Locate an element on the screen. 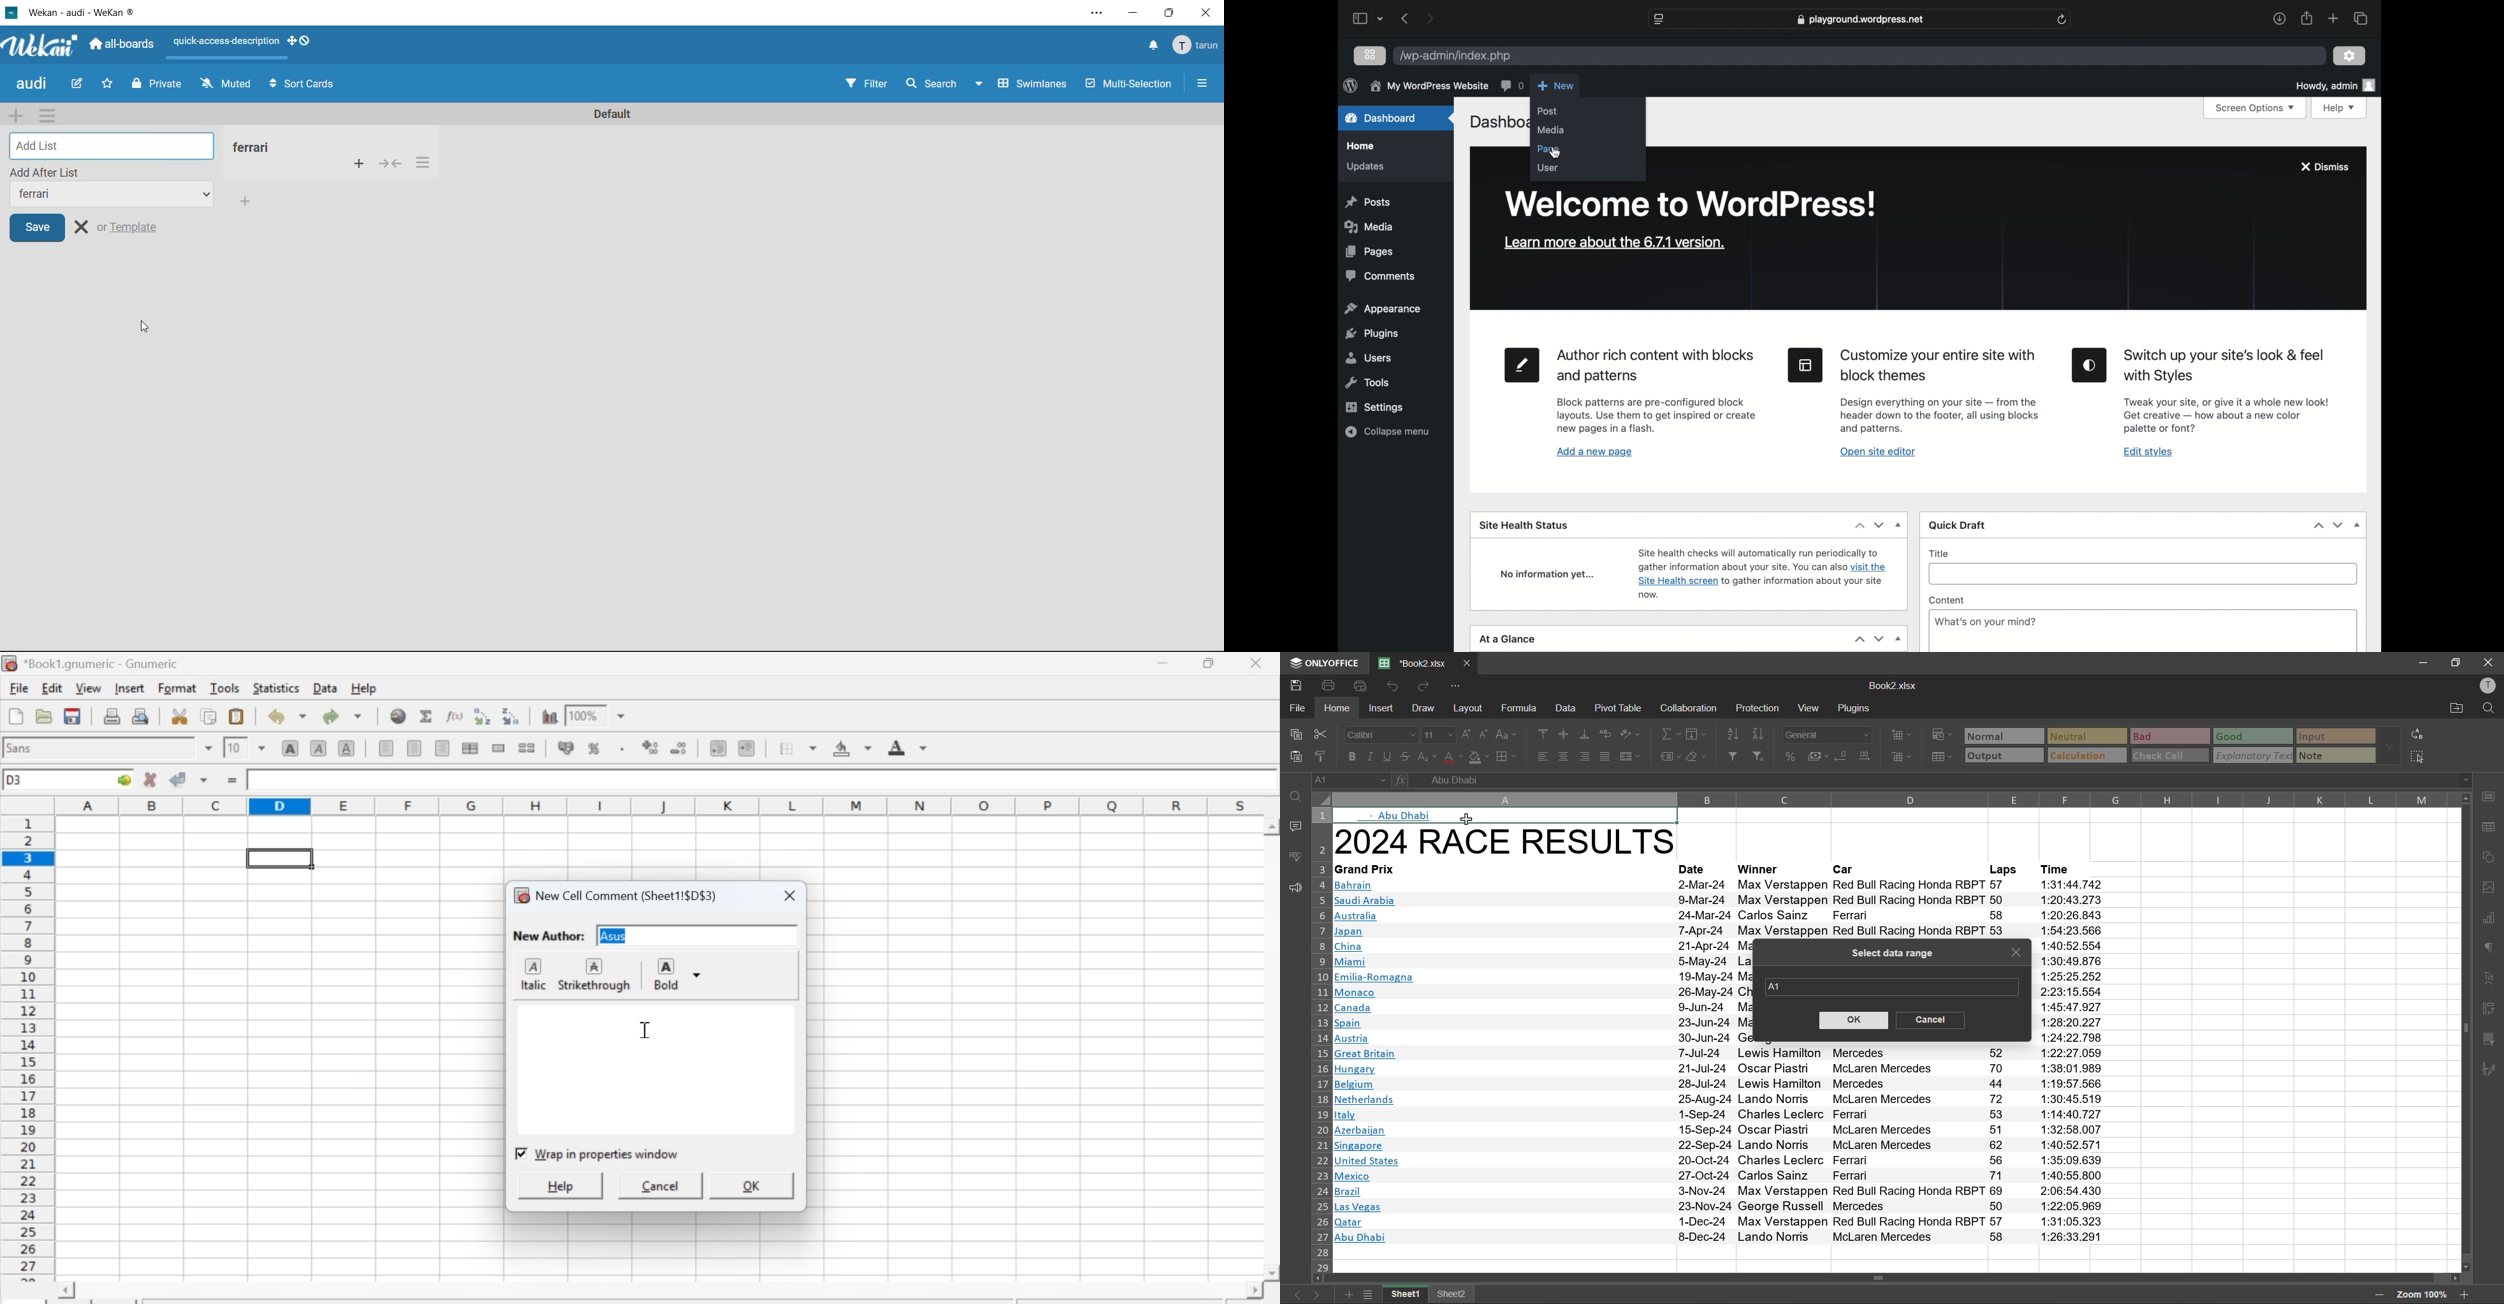 The width and height of the screenshot is (2520, 1316). cursor is located at coordinates (1555, 153).